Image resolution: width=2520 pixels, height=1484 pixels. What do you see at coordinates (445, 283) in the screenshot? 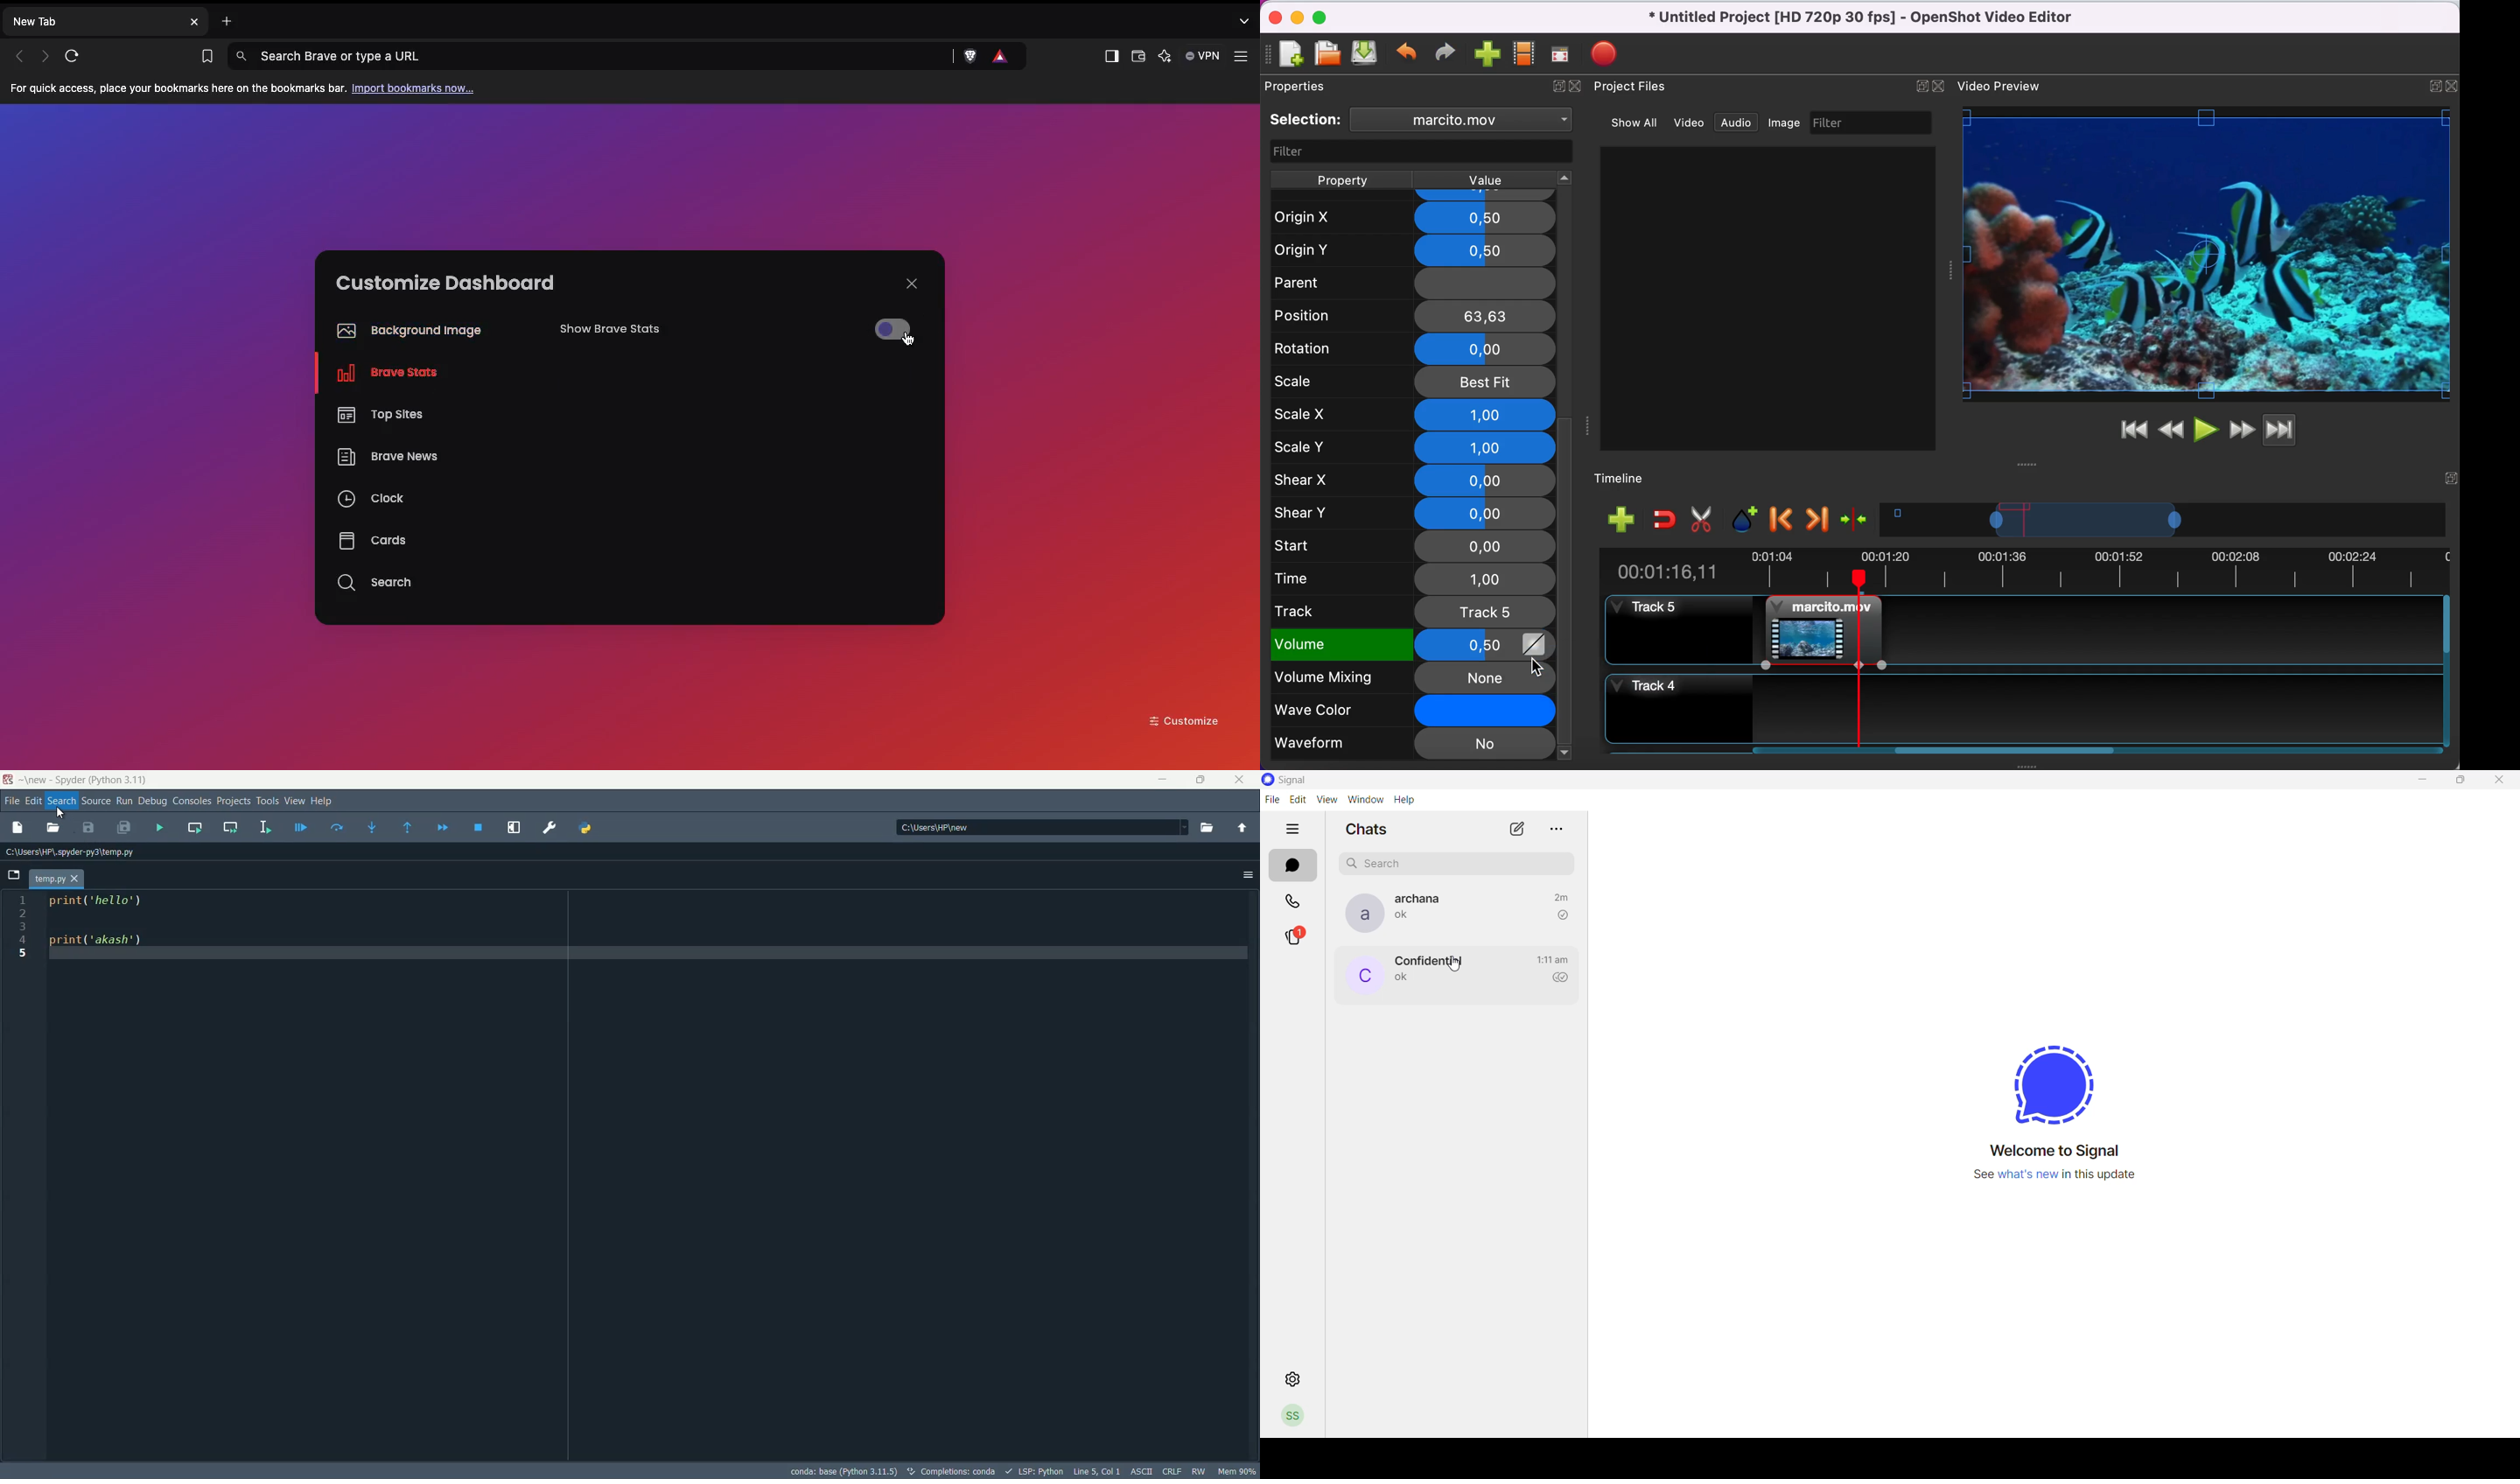
I see `Customize dashboard` at bounding box center [445, 283].